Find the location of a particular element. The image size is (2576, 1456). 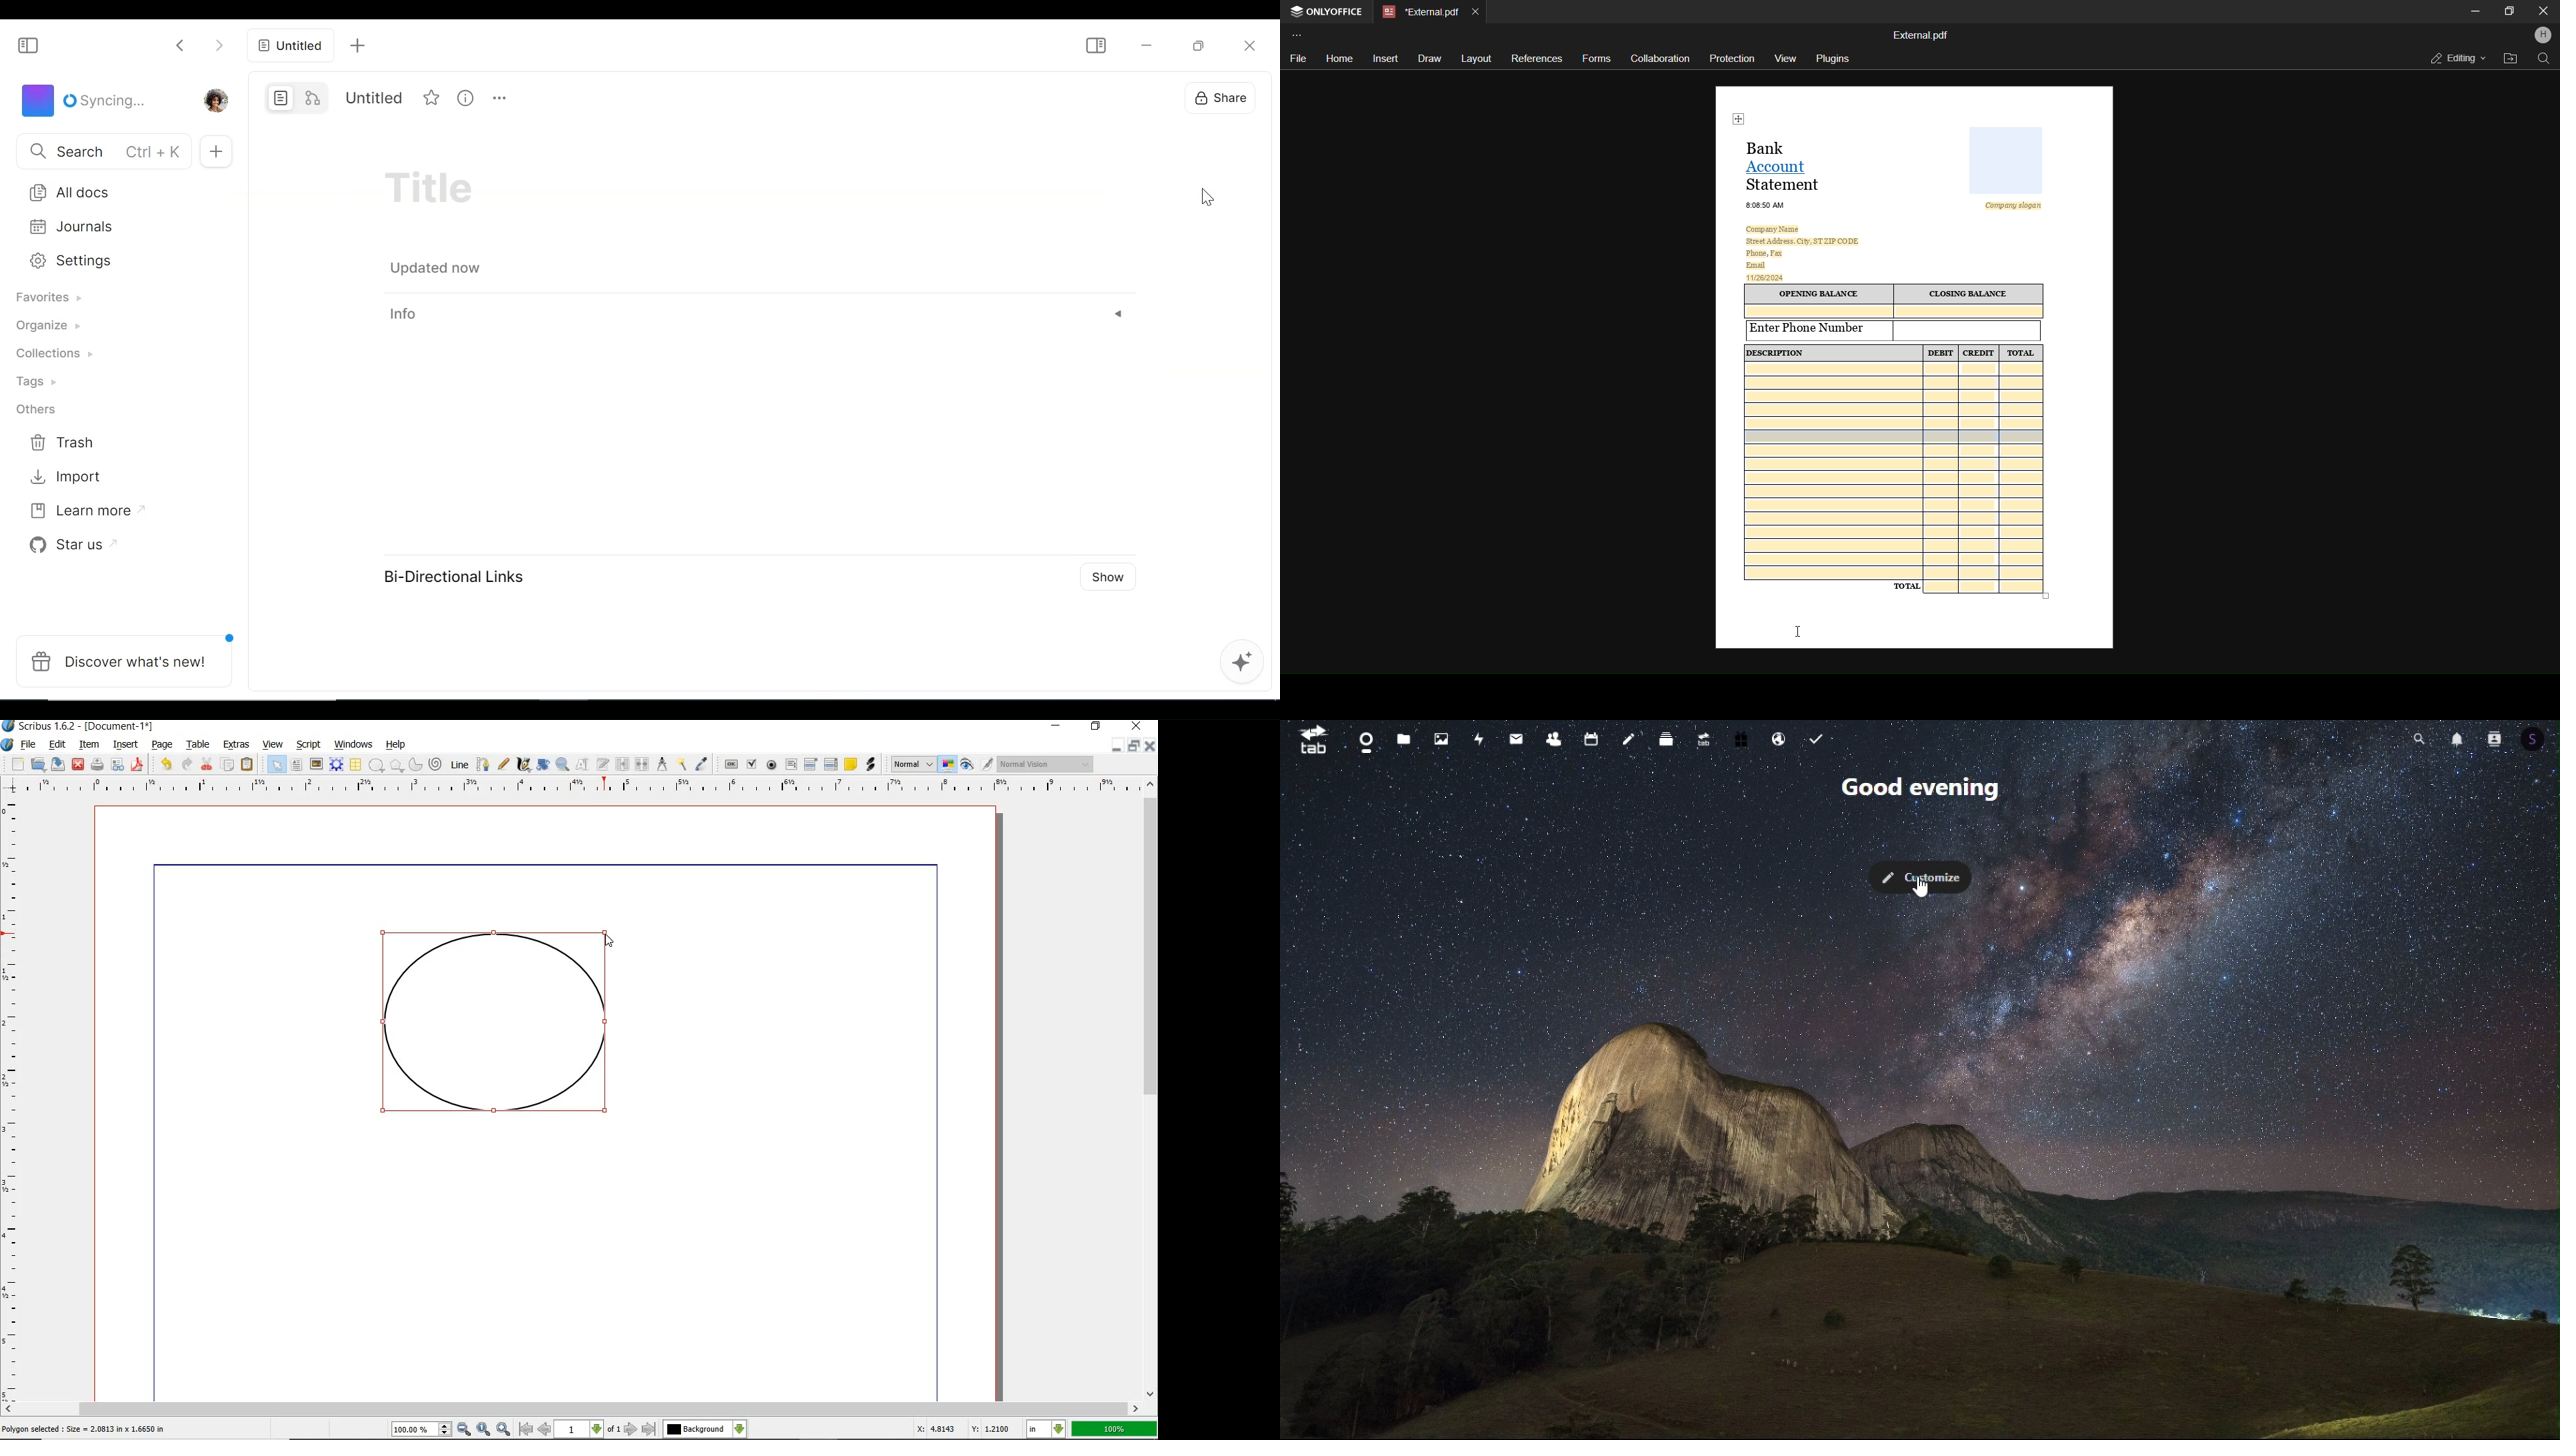

zoom in is located at coordinates (505, 1428).